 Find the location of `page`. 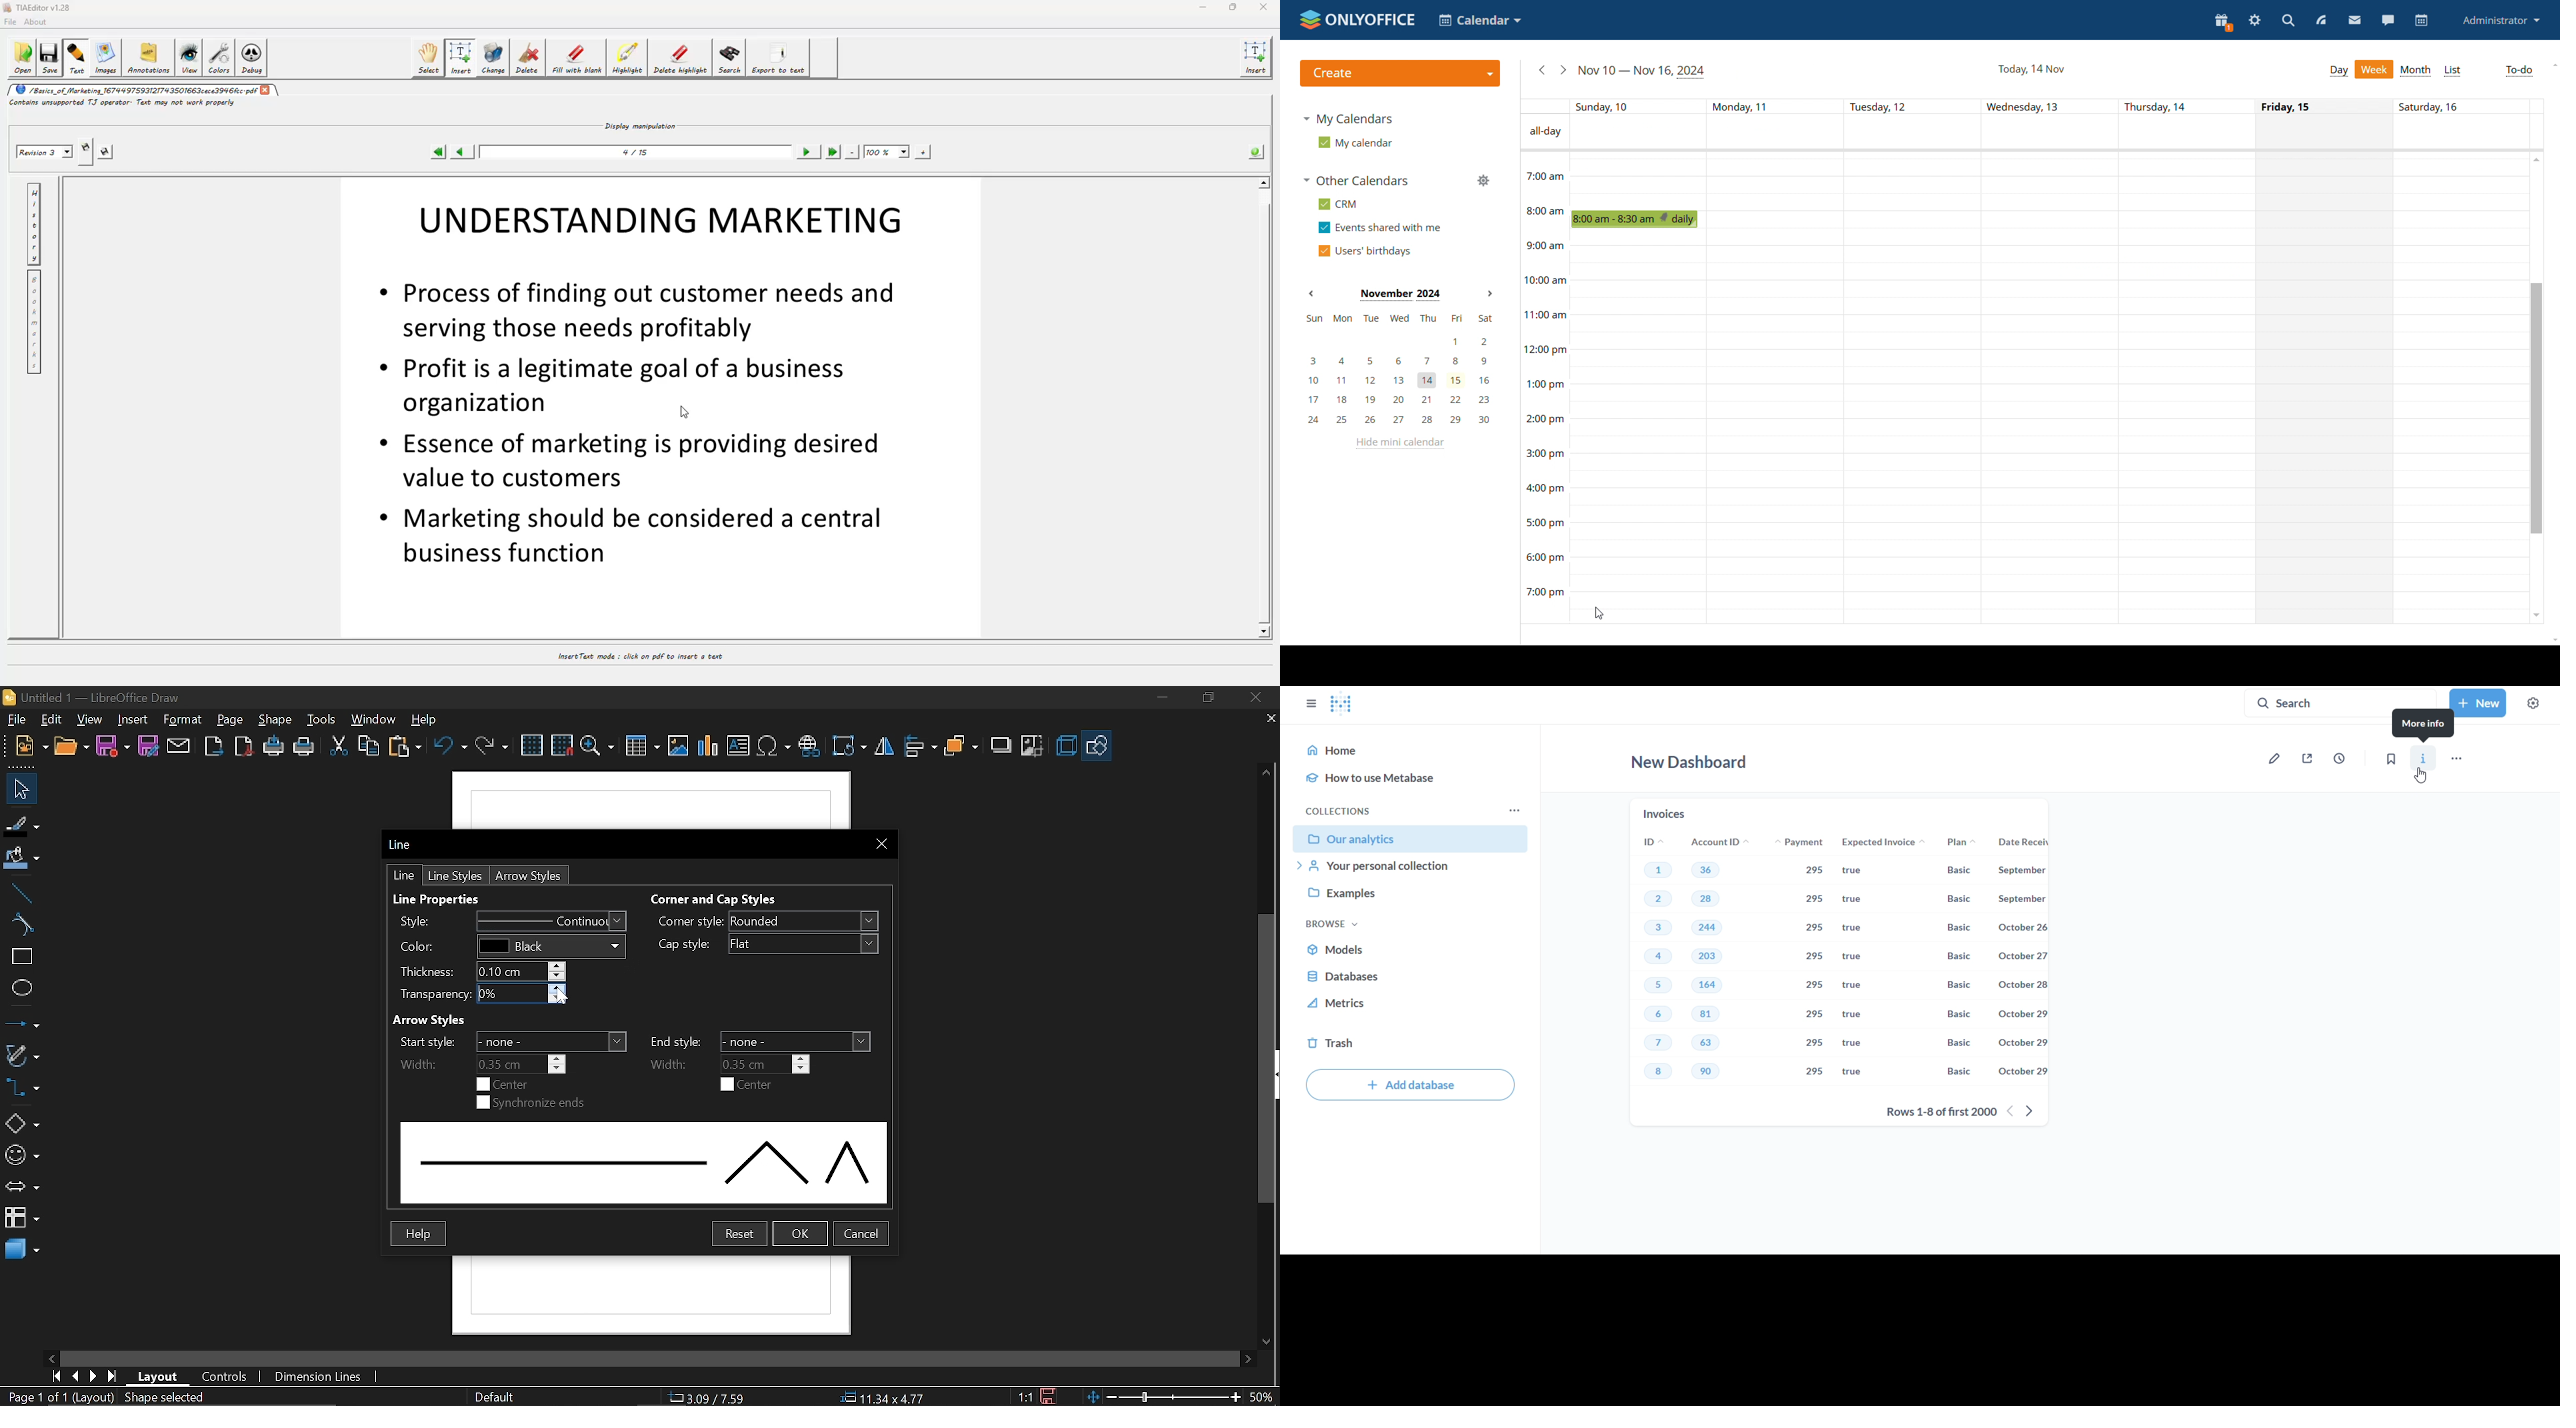

page is located at coordinates (231, 719).